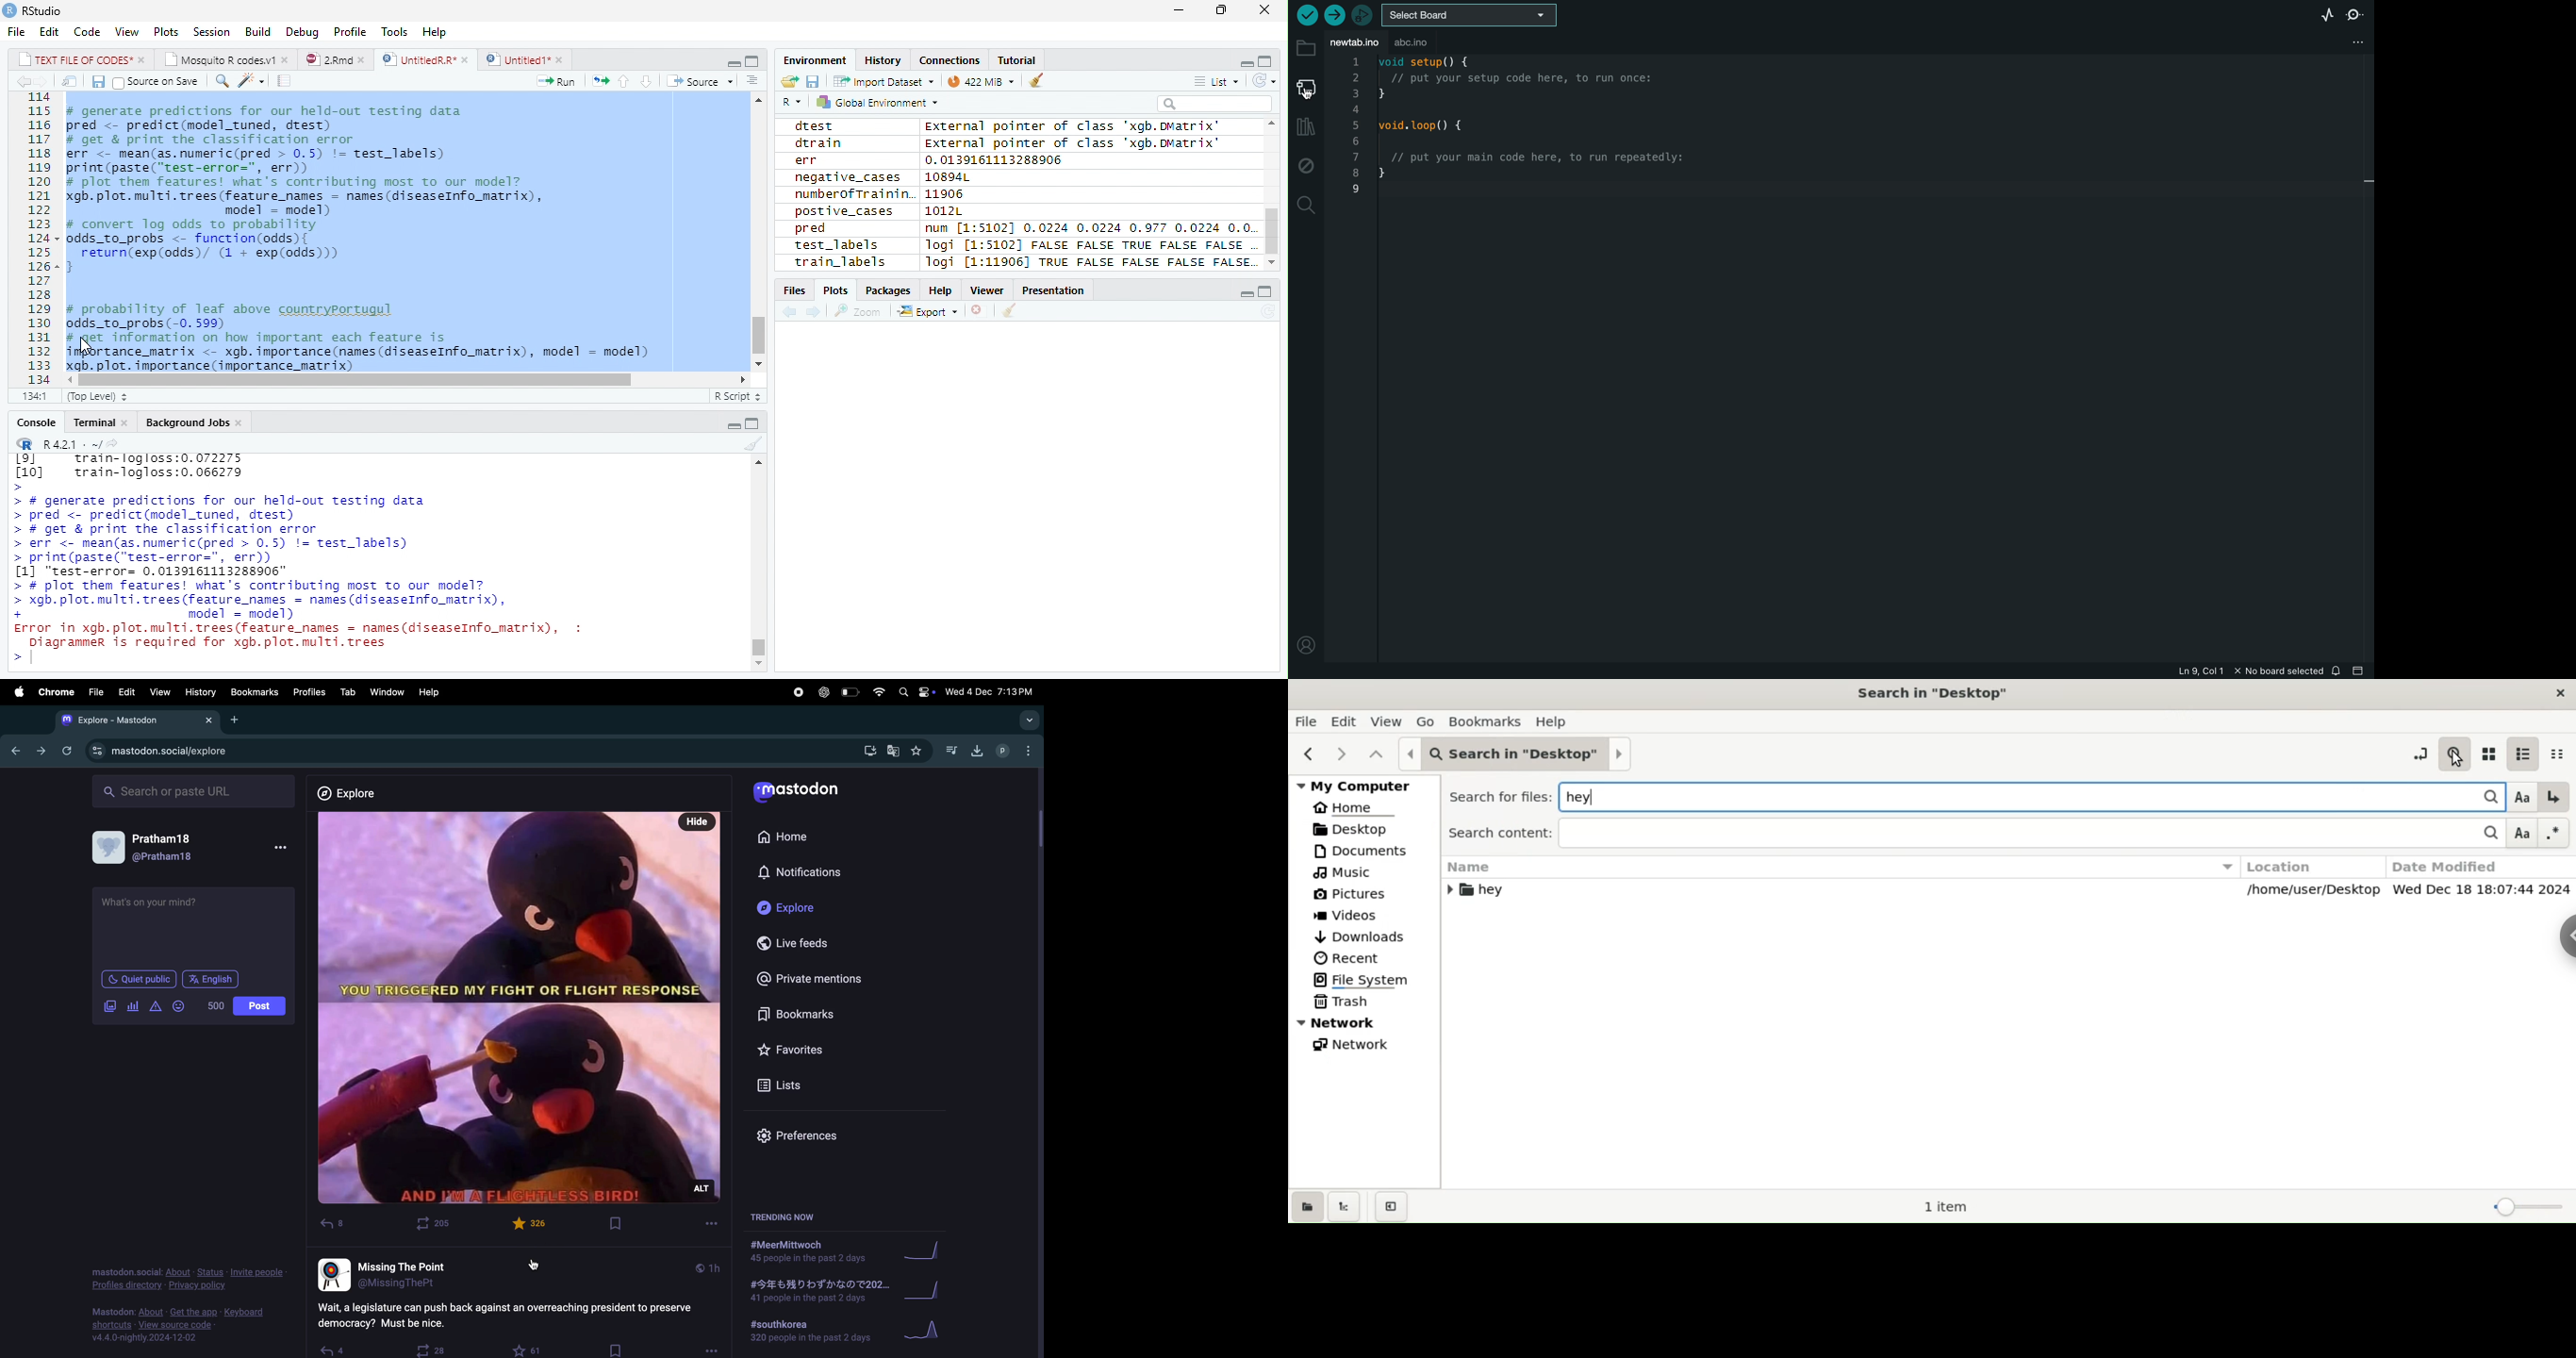 The image size is (2576, 1372). Describe the element at coordinates (524, 1348) in the screenshot. I see `like` at that location.